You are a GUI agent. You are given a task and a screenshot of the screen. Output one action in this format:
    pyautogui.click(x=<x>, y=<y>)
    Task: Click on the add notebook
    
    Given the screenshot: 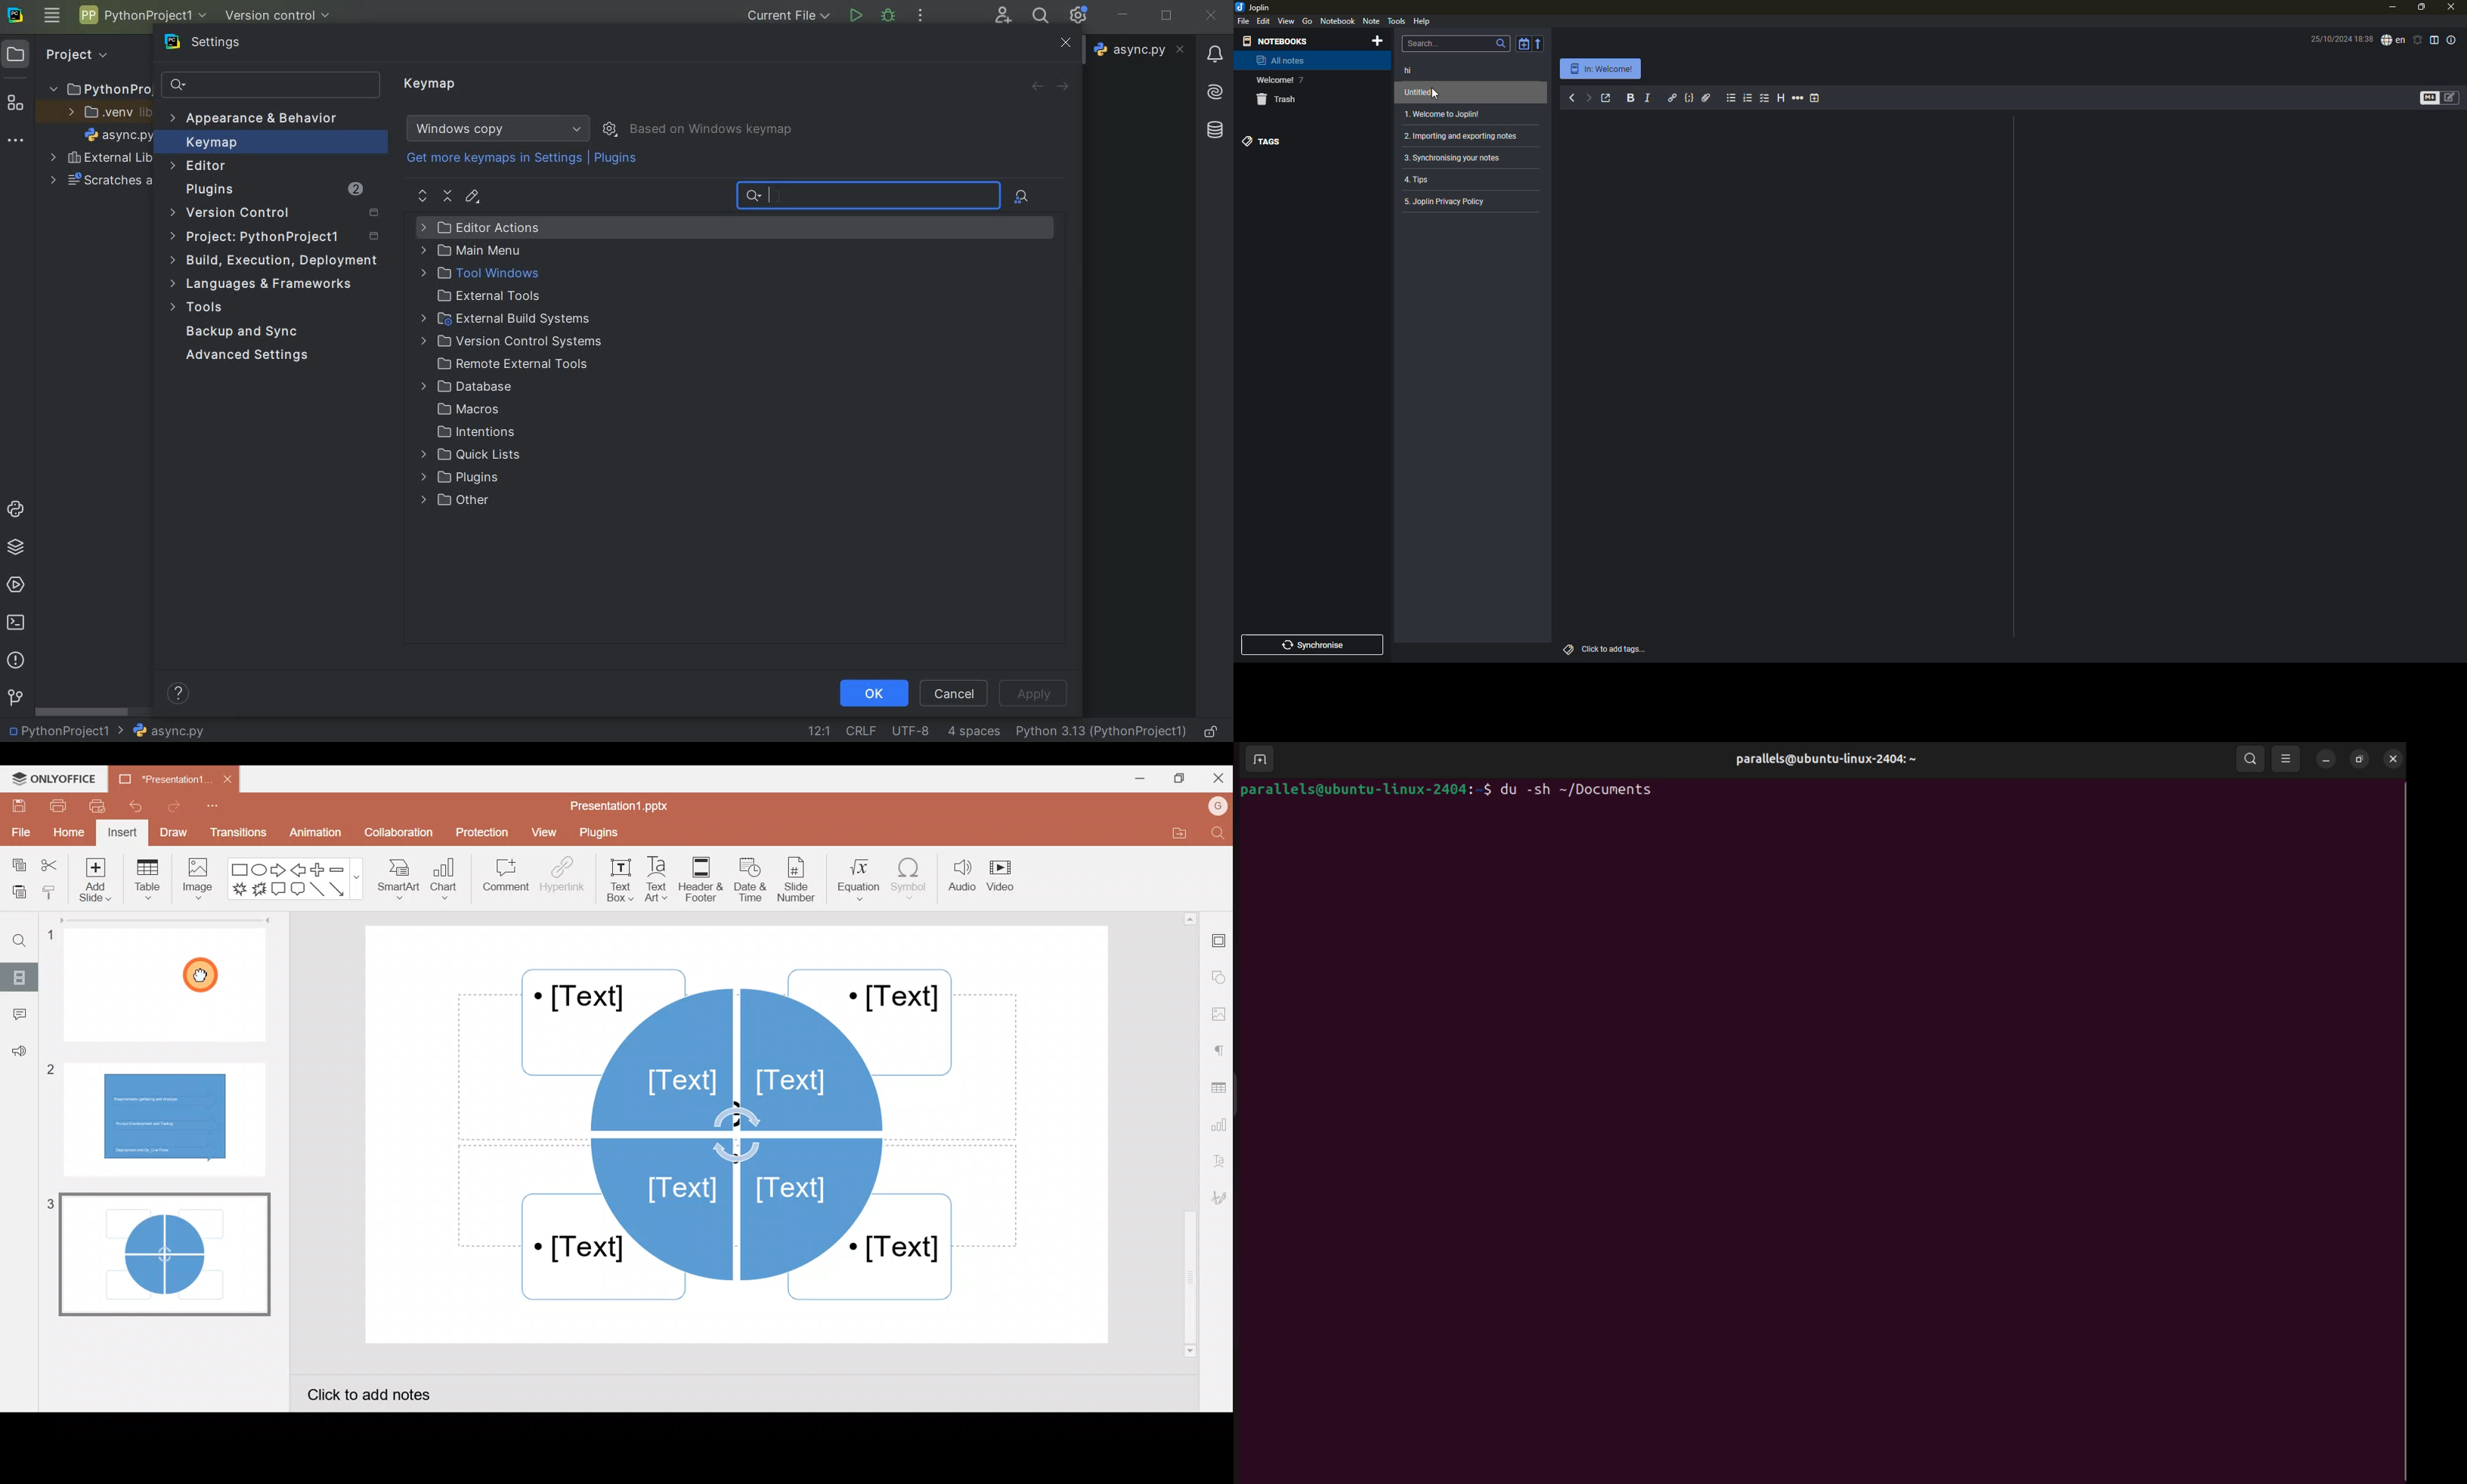 What is the action you would take?
    pyautogui.click(x=1377, y=40)
    